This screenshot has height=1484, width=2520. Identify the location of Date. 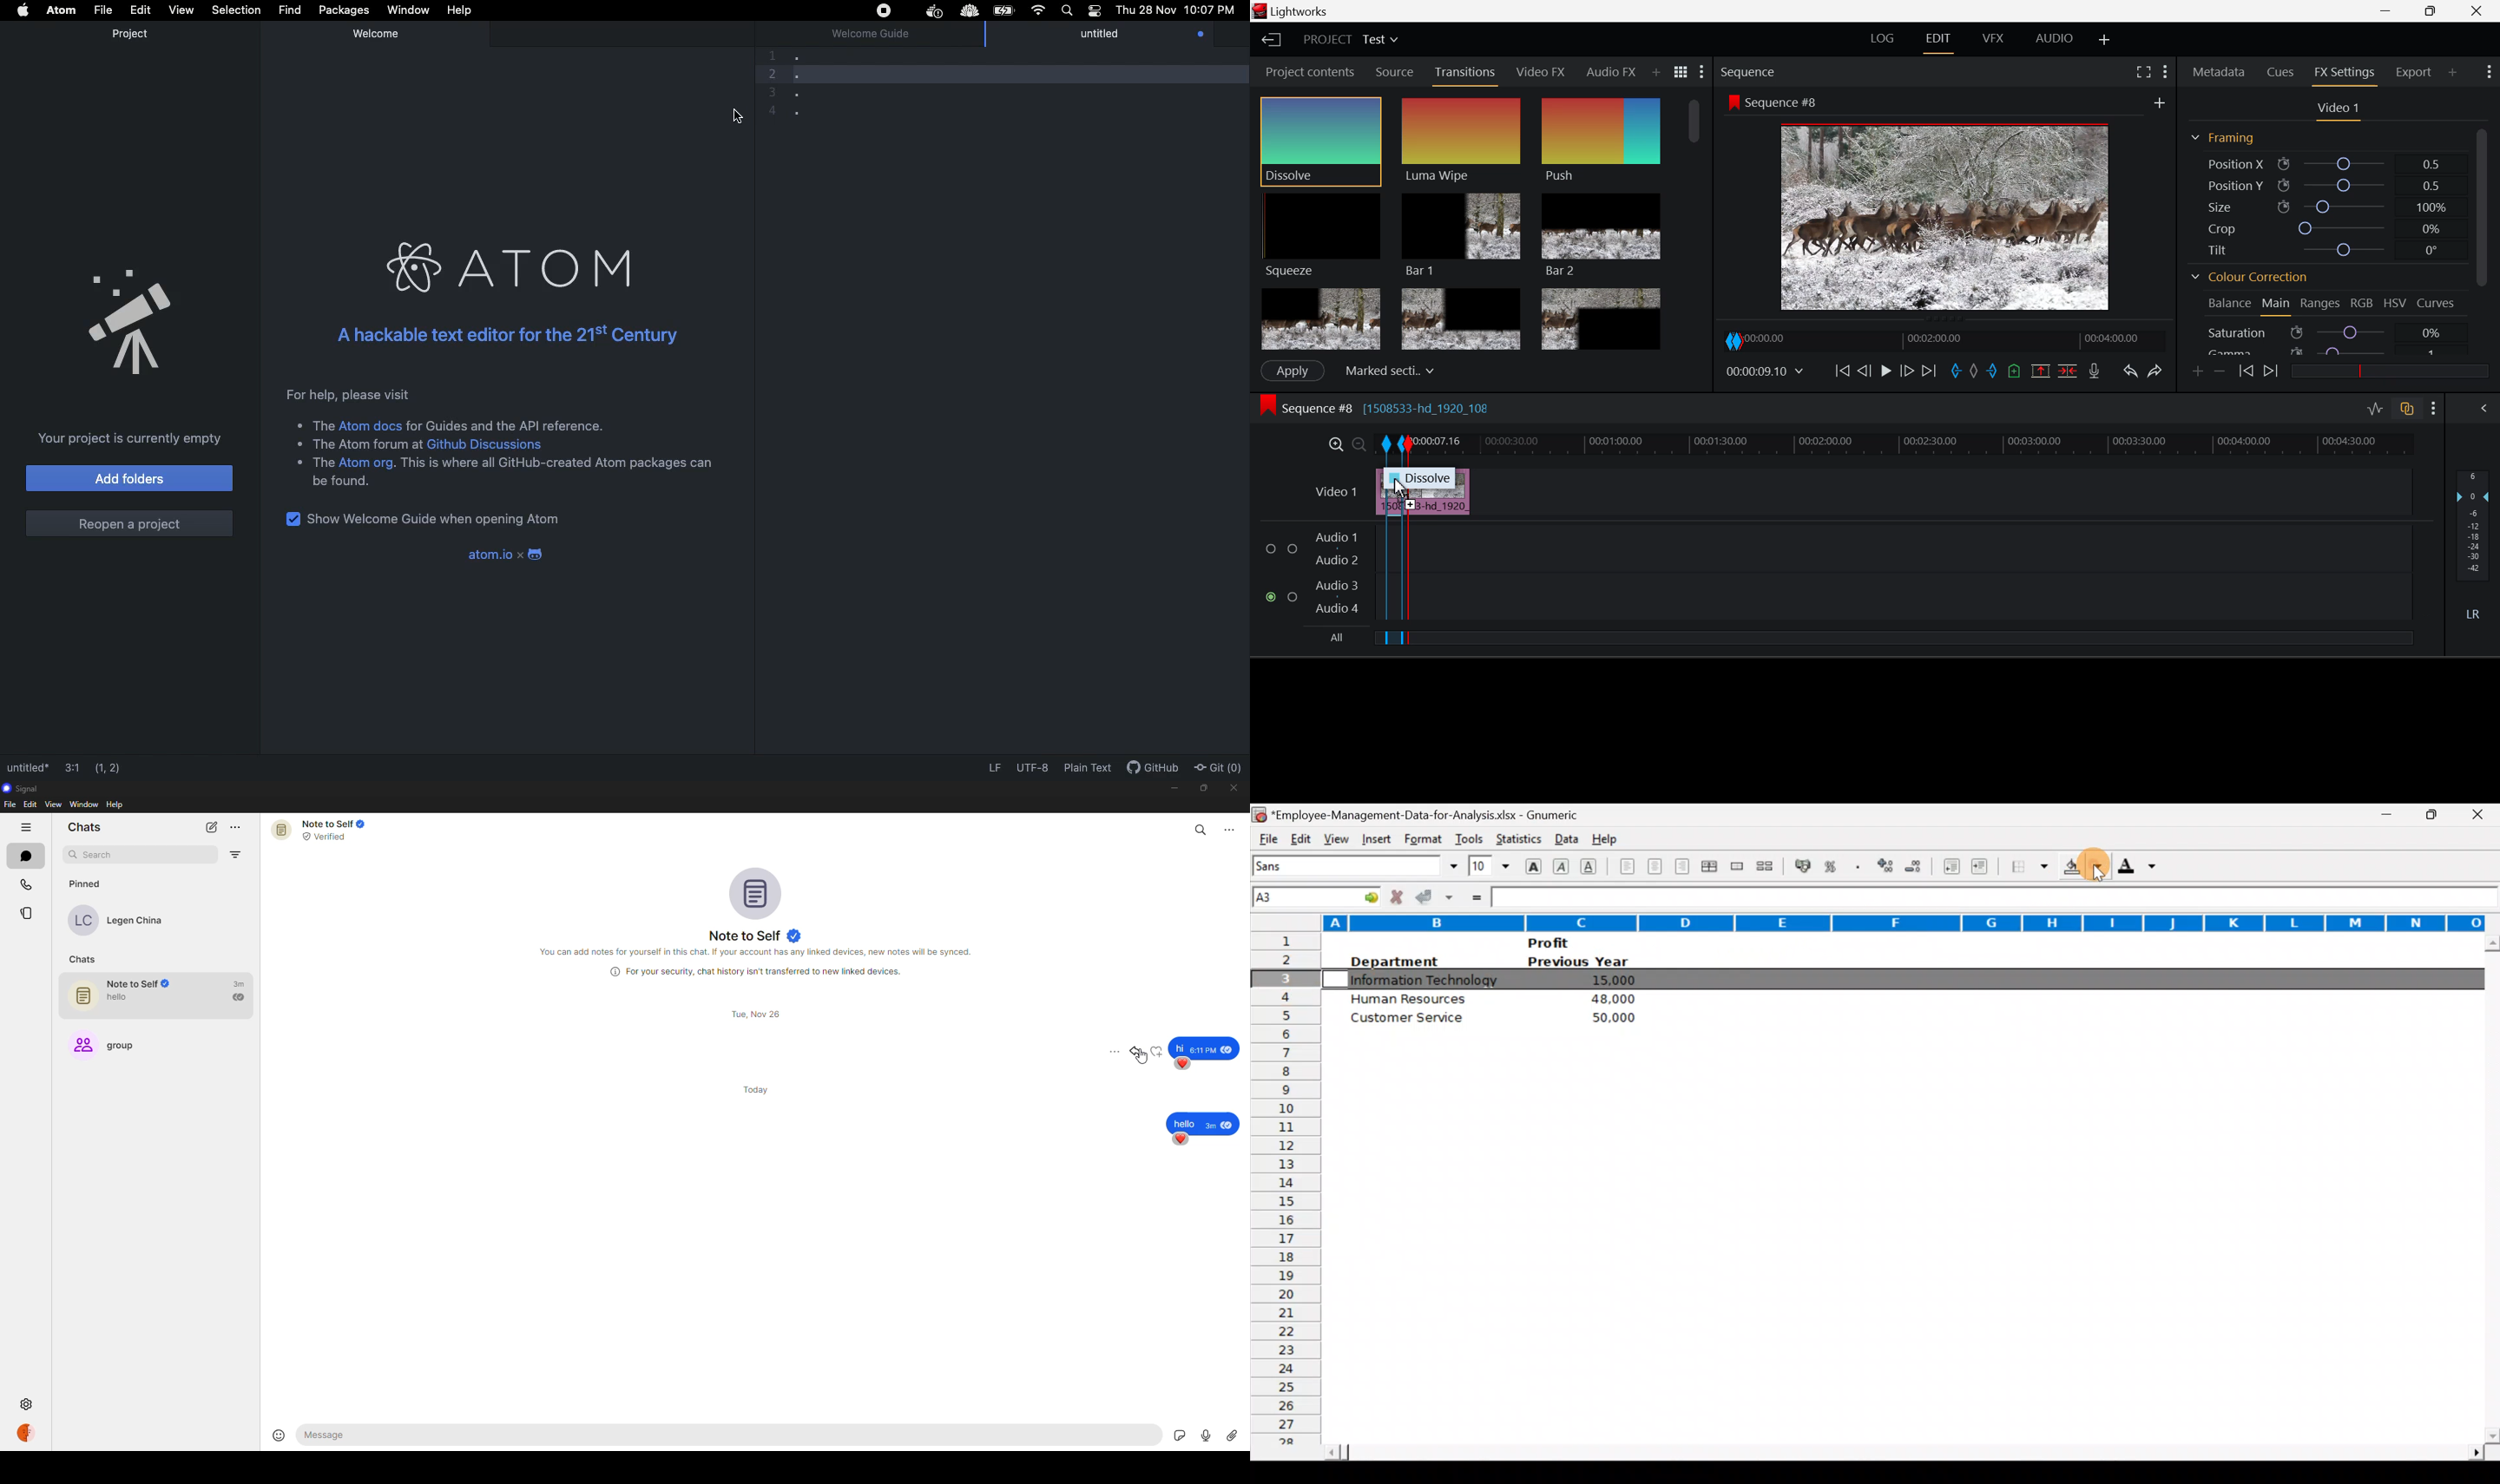
(1144, 10).